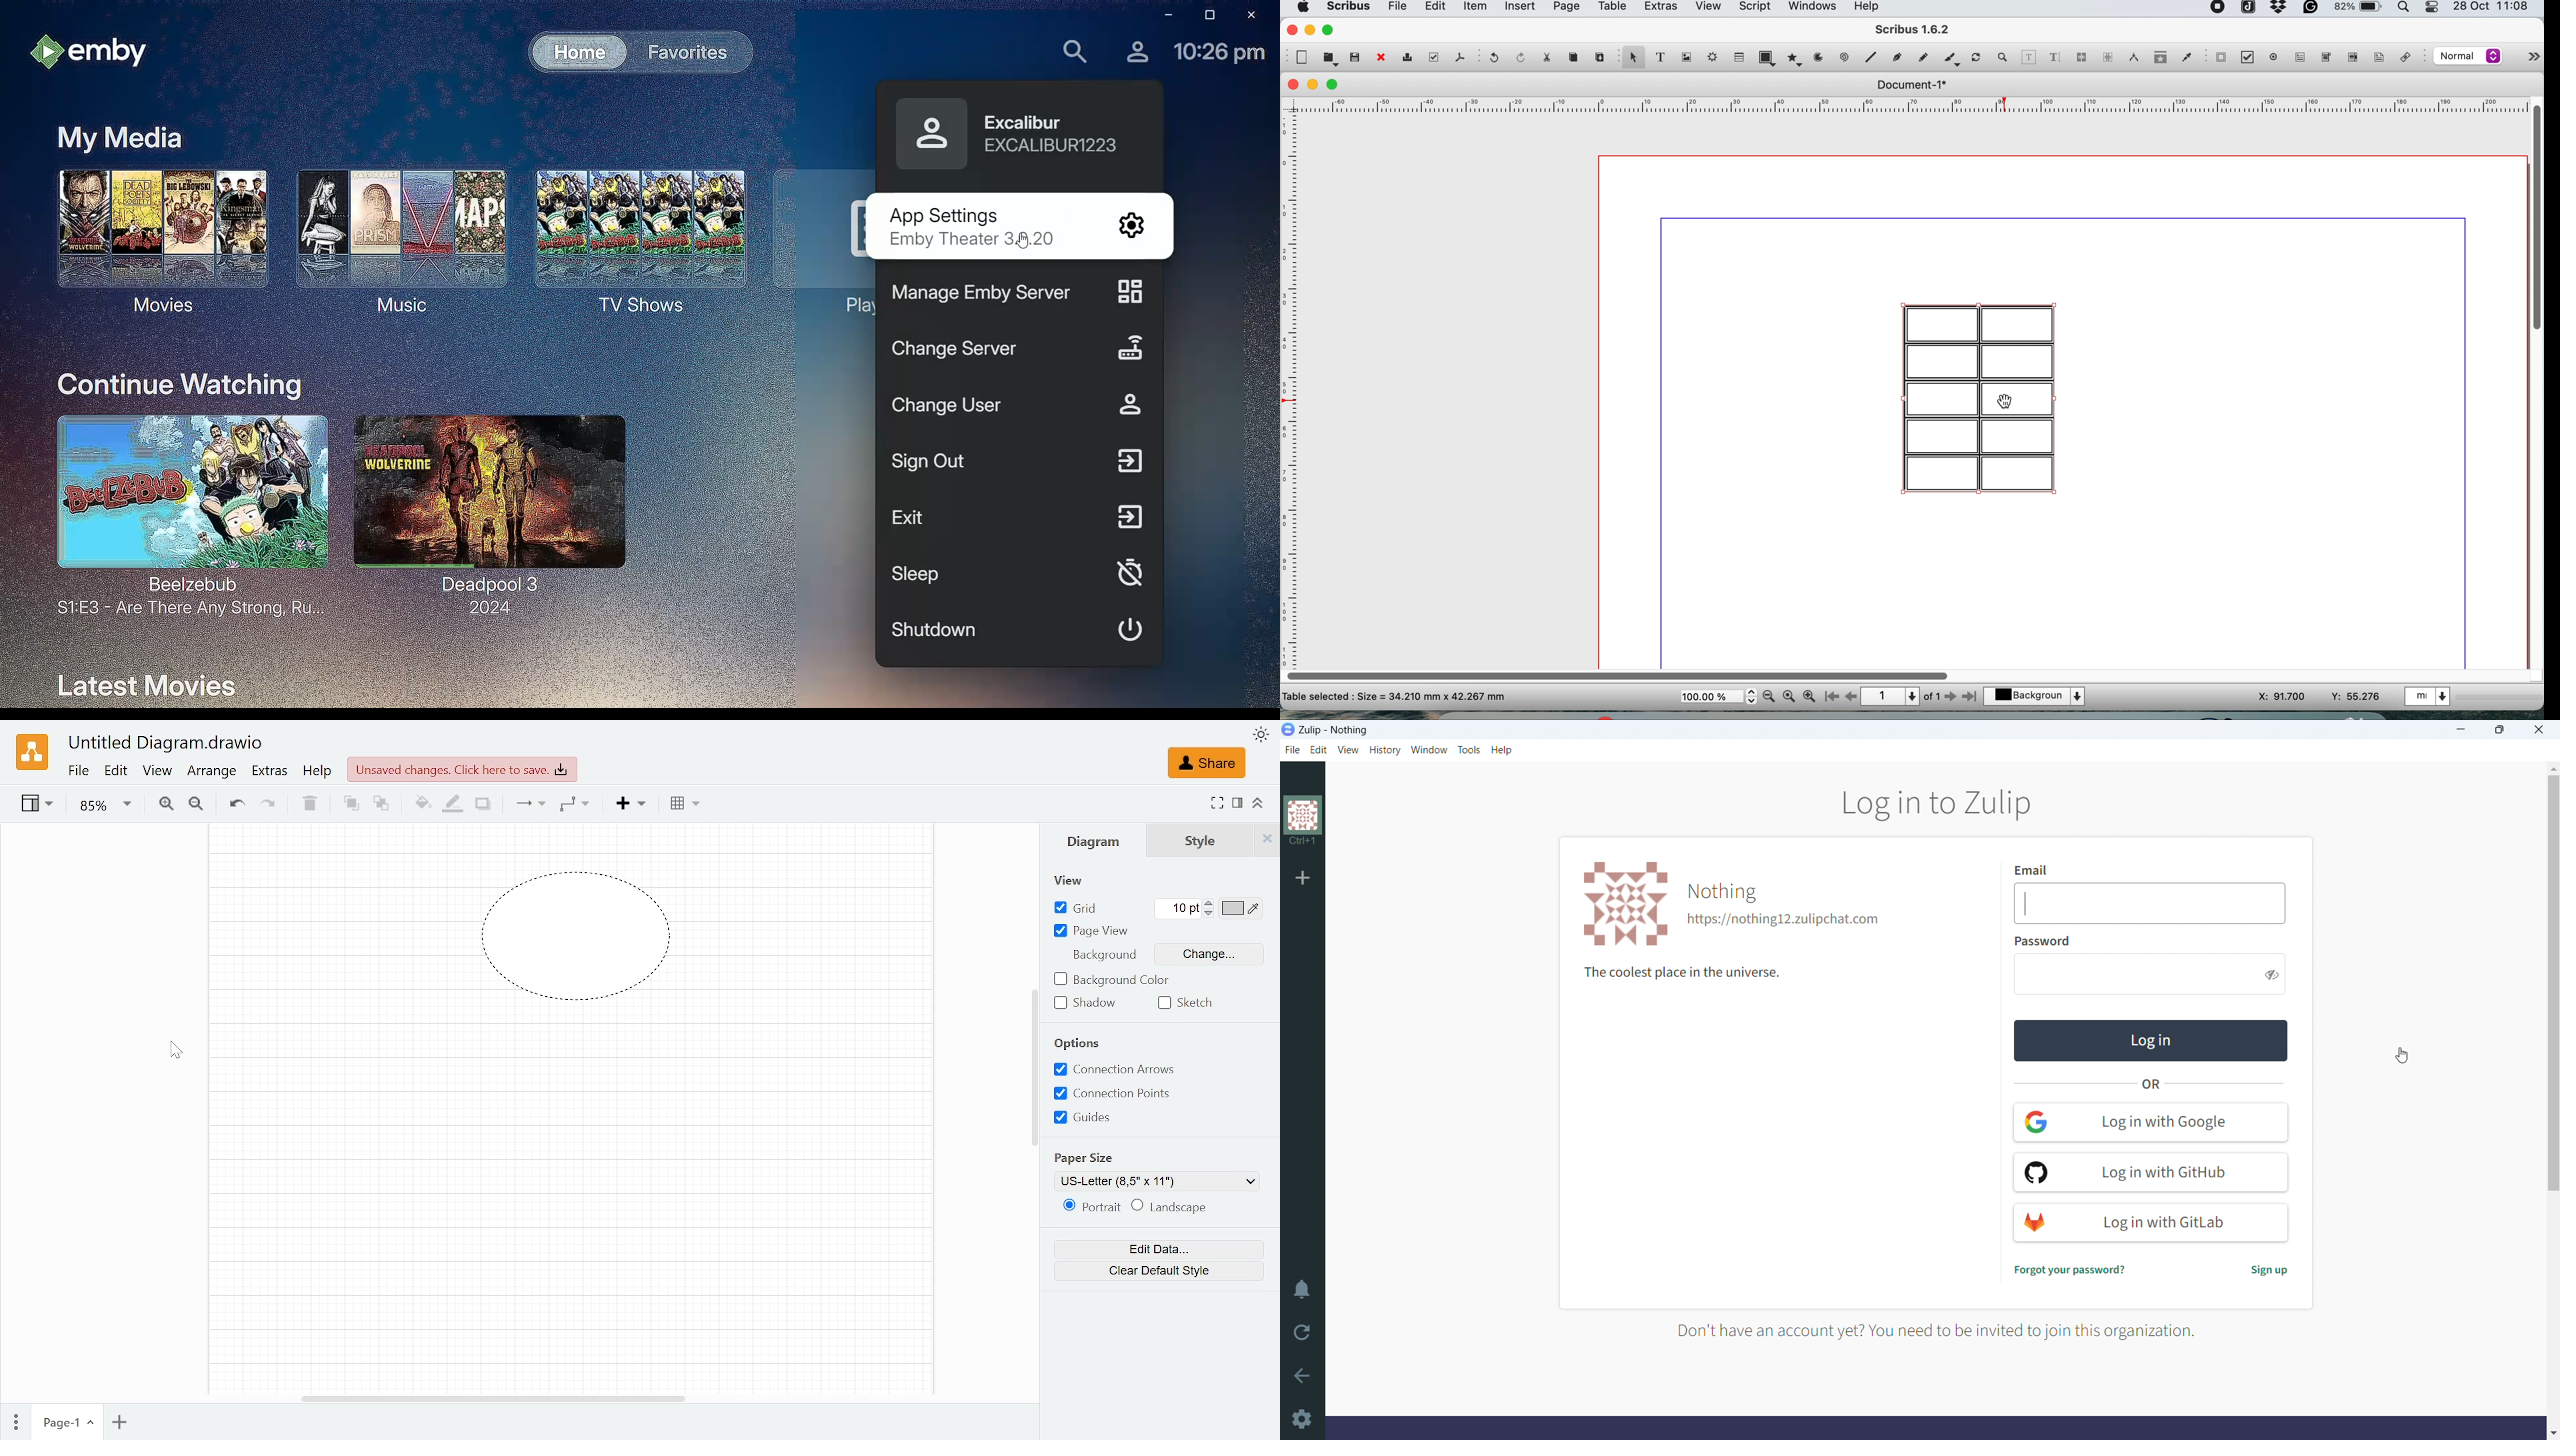 The width and height of the screenshot is (2576, 1456). Describe the element at coordinates (1111, 1096) in the screenshot. I see `Connection points` at that location.